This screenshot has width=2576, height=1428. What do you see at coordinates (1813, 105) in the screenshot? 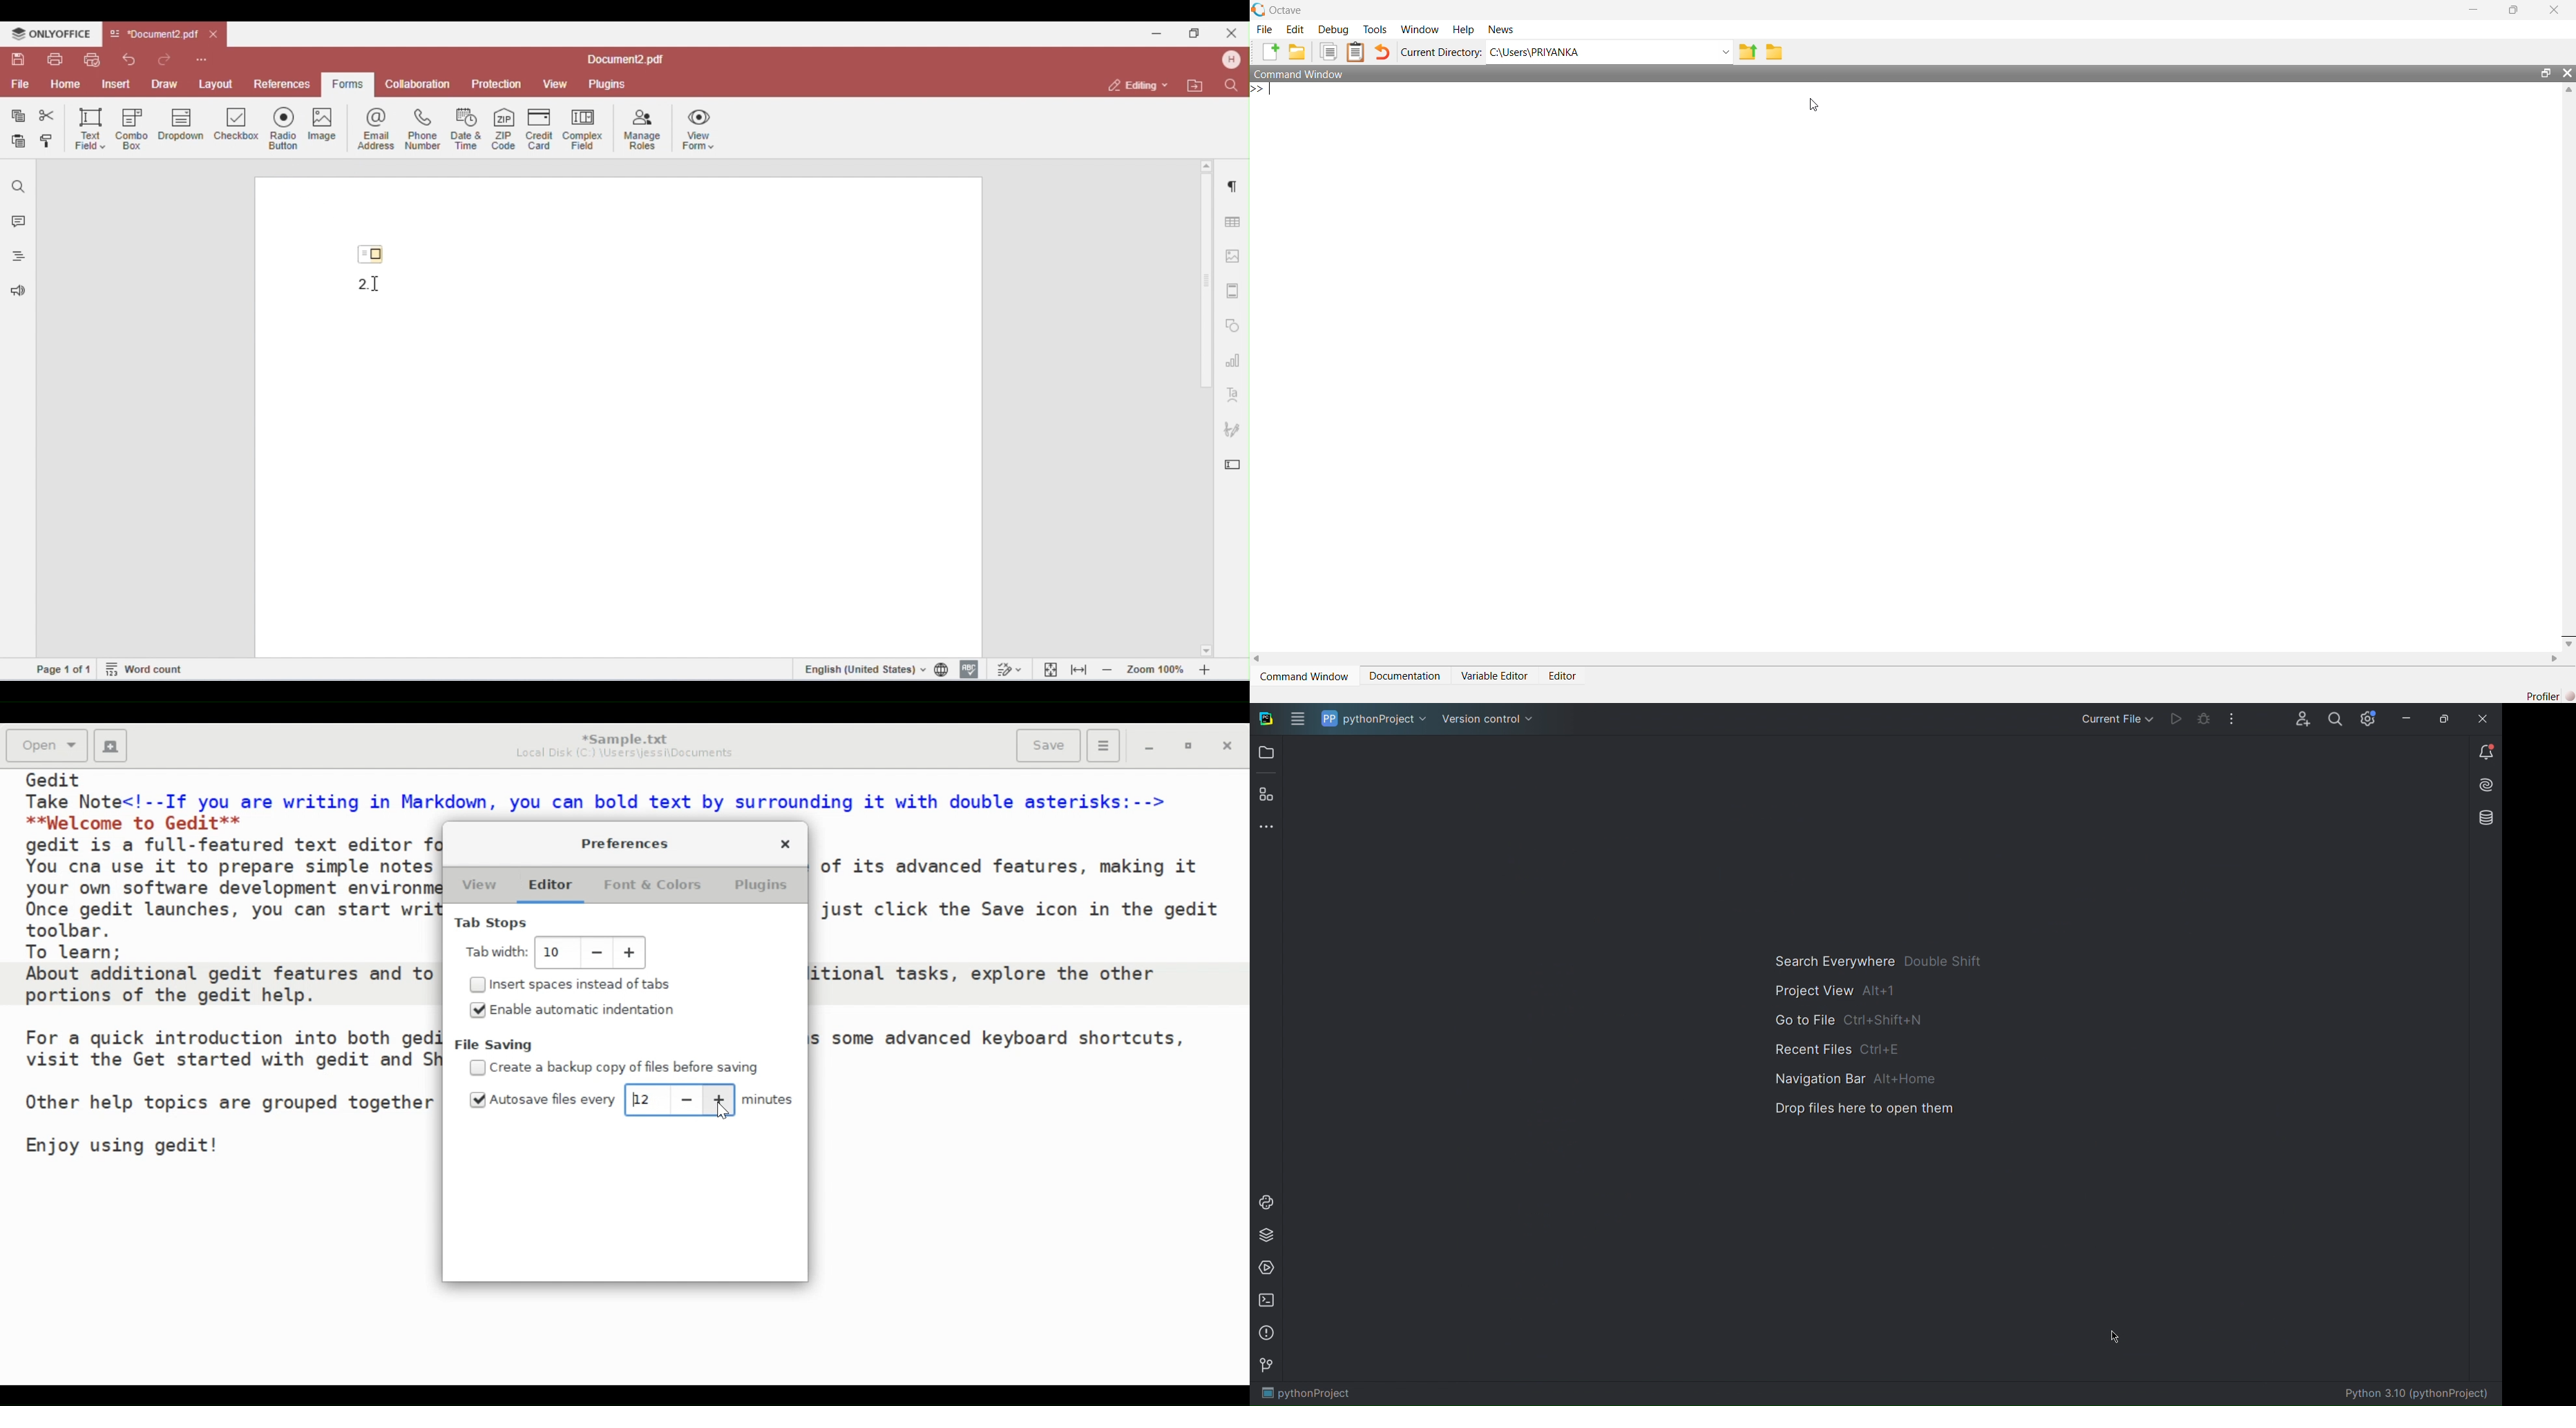
I see `cursor` at bounding box center [1813, 105].